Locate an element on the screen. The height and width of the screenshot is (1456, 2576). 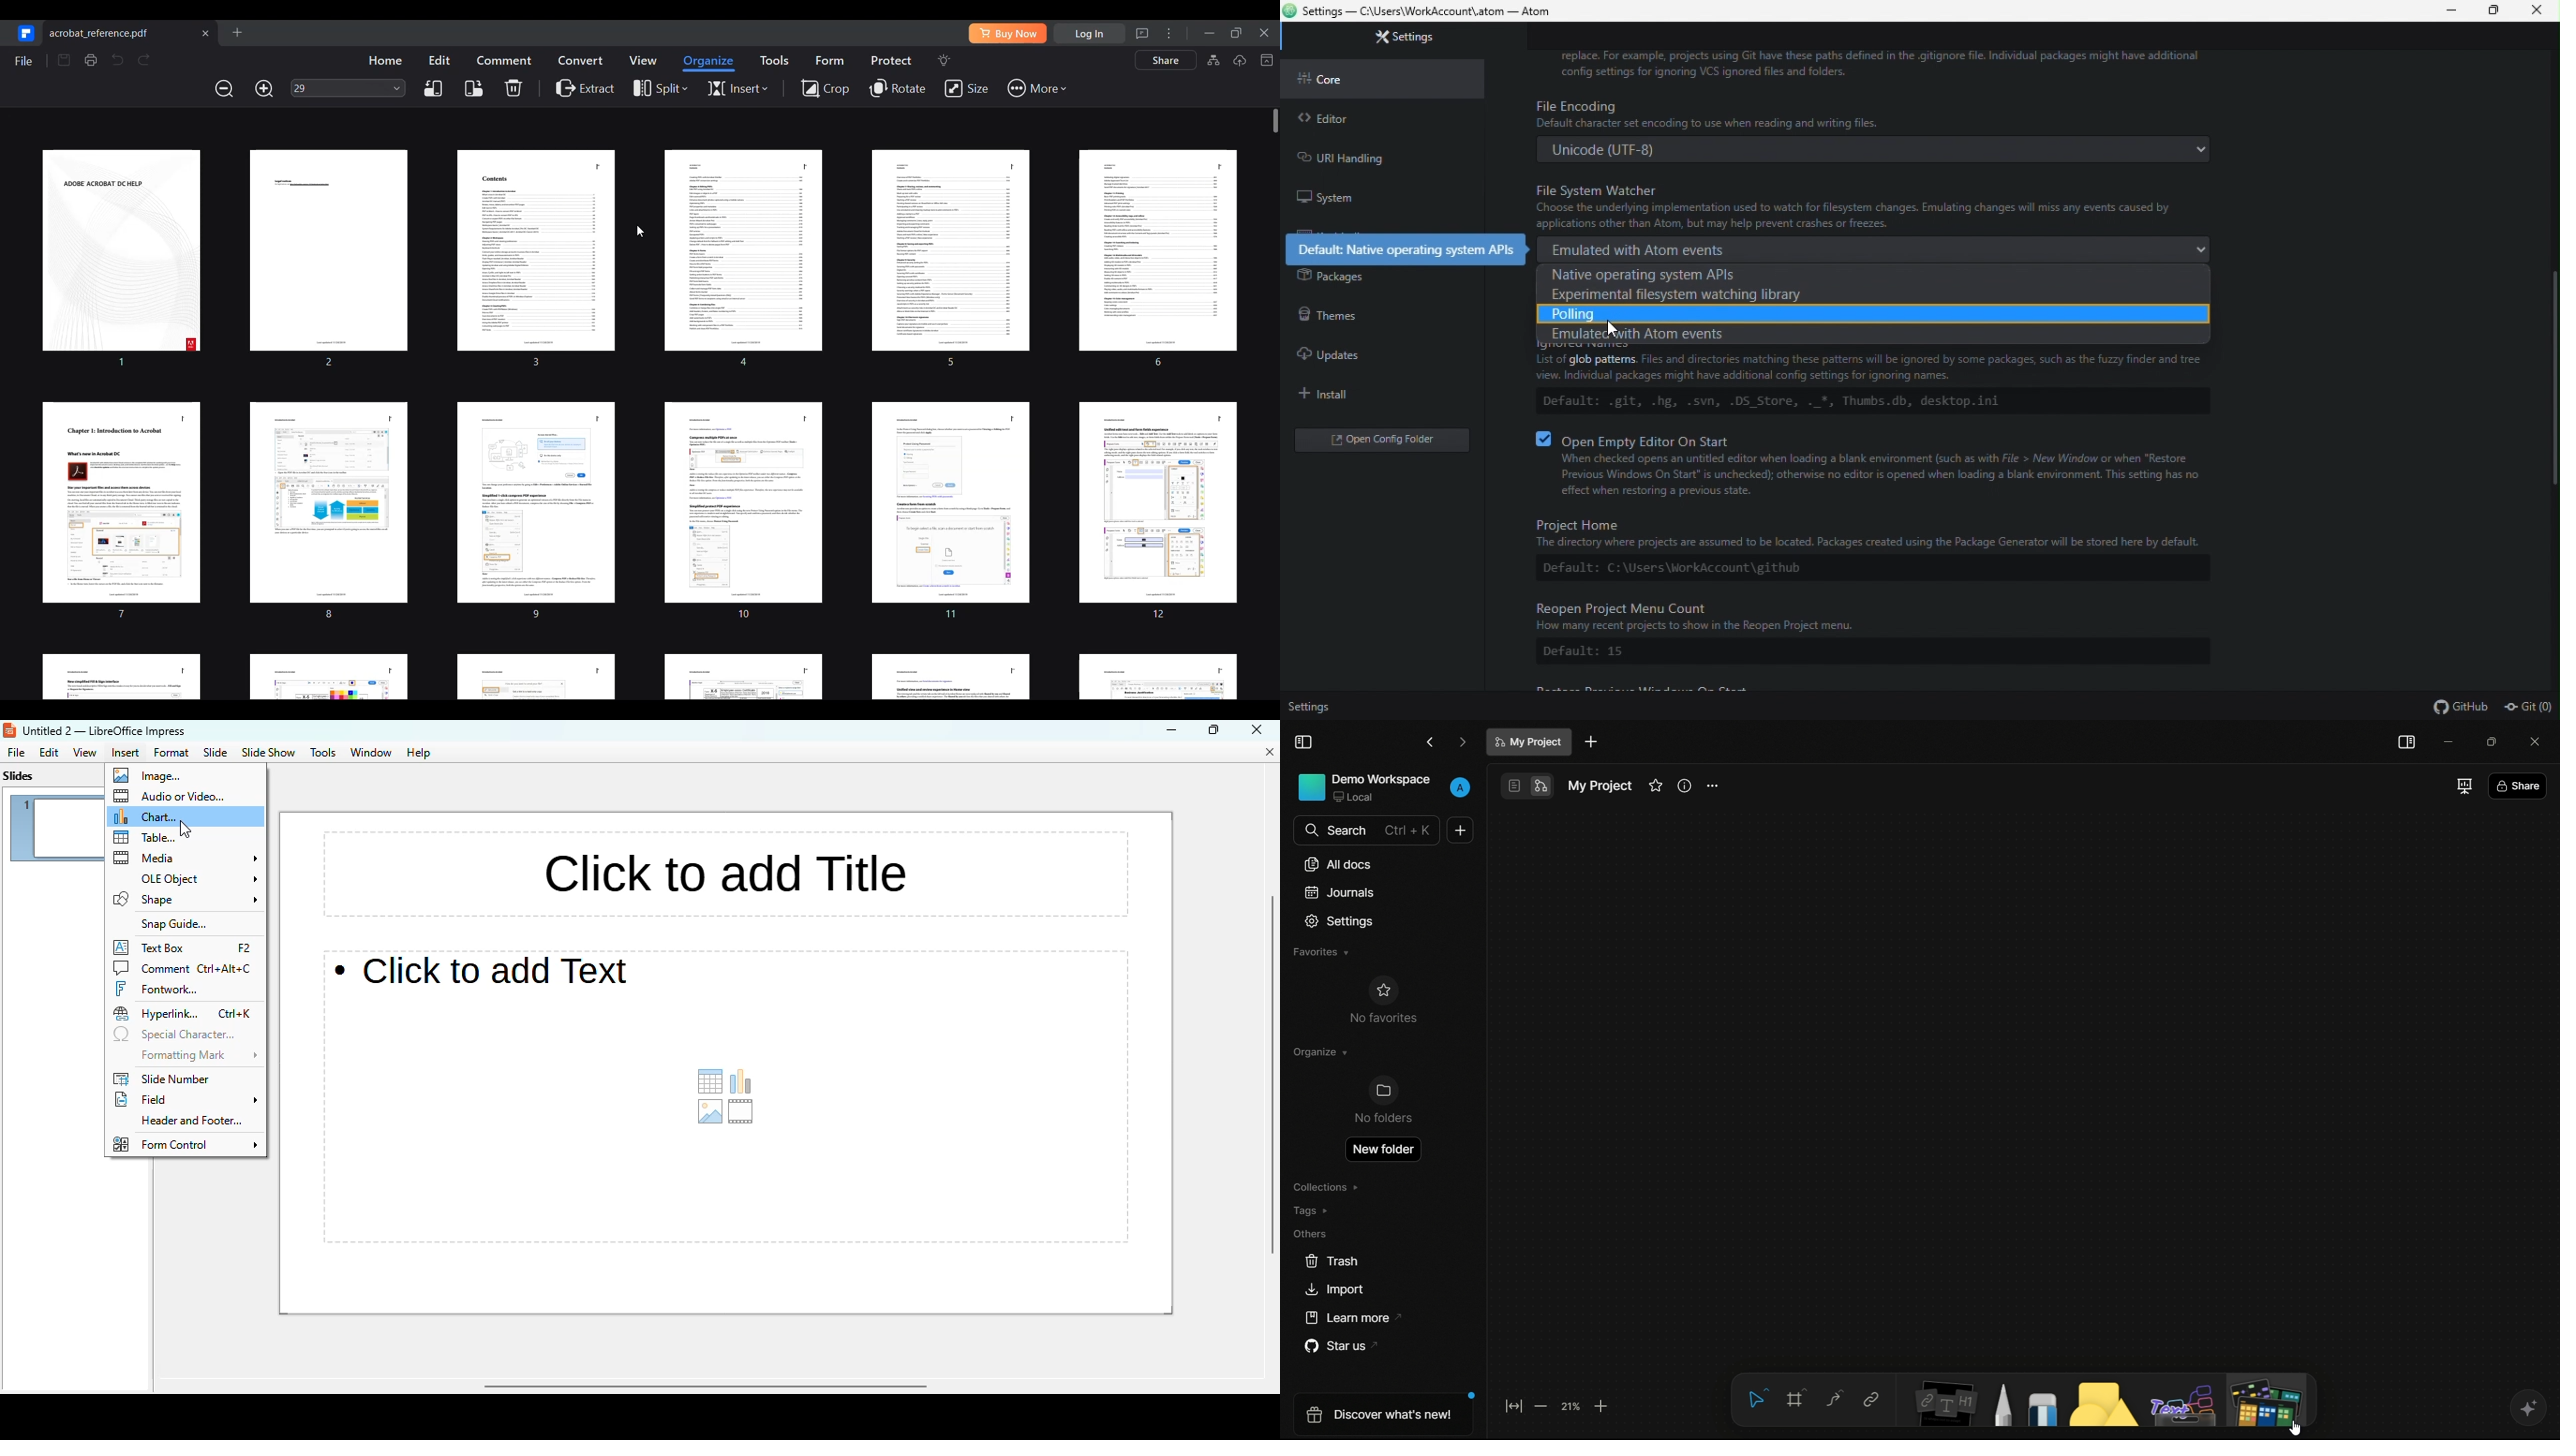
title is located at coordinates (729, 874).